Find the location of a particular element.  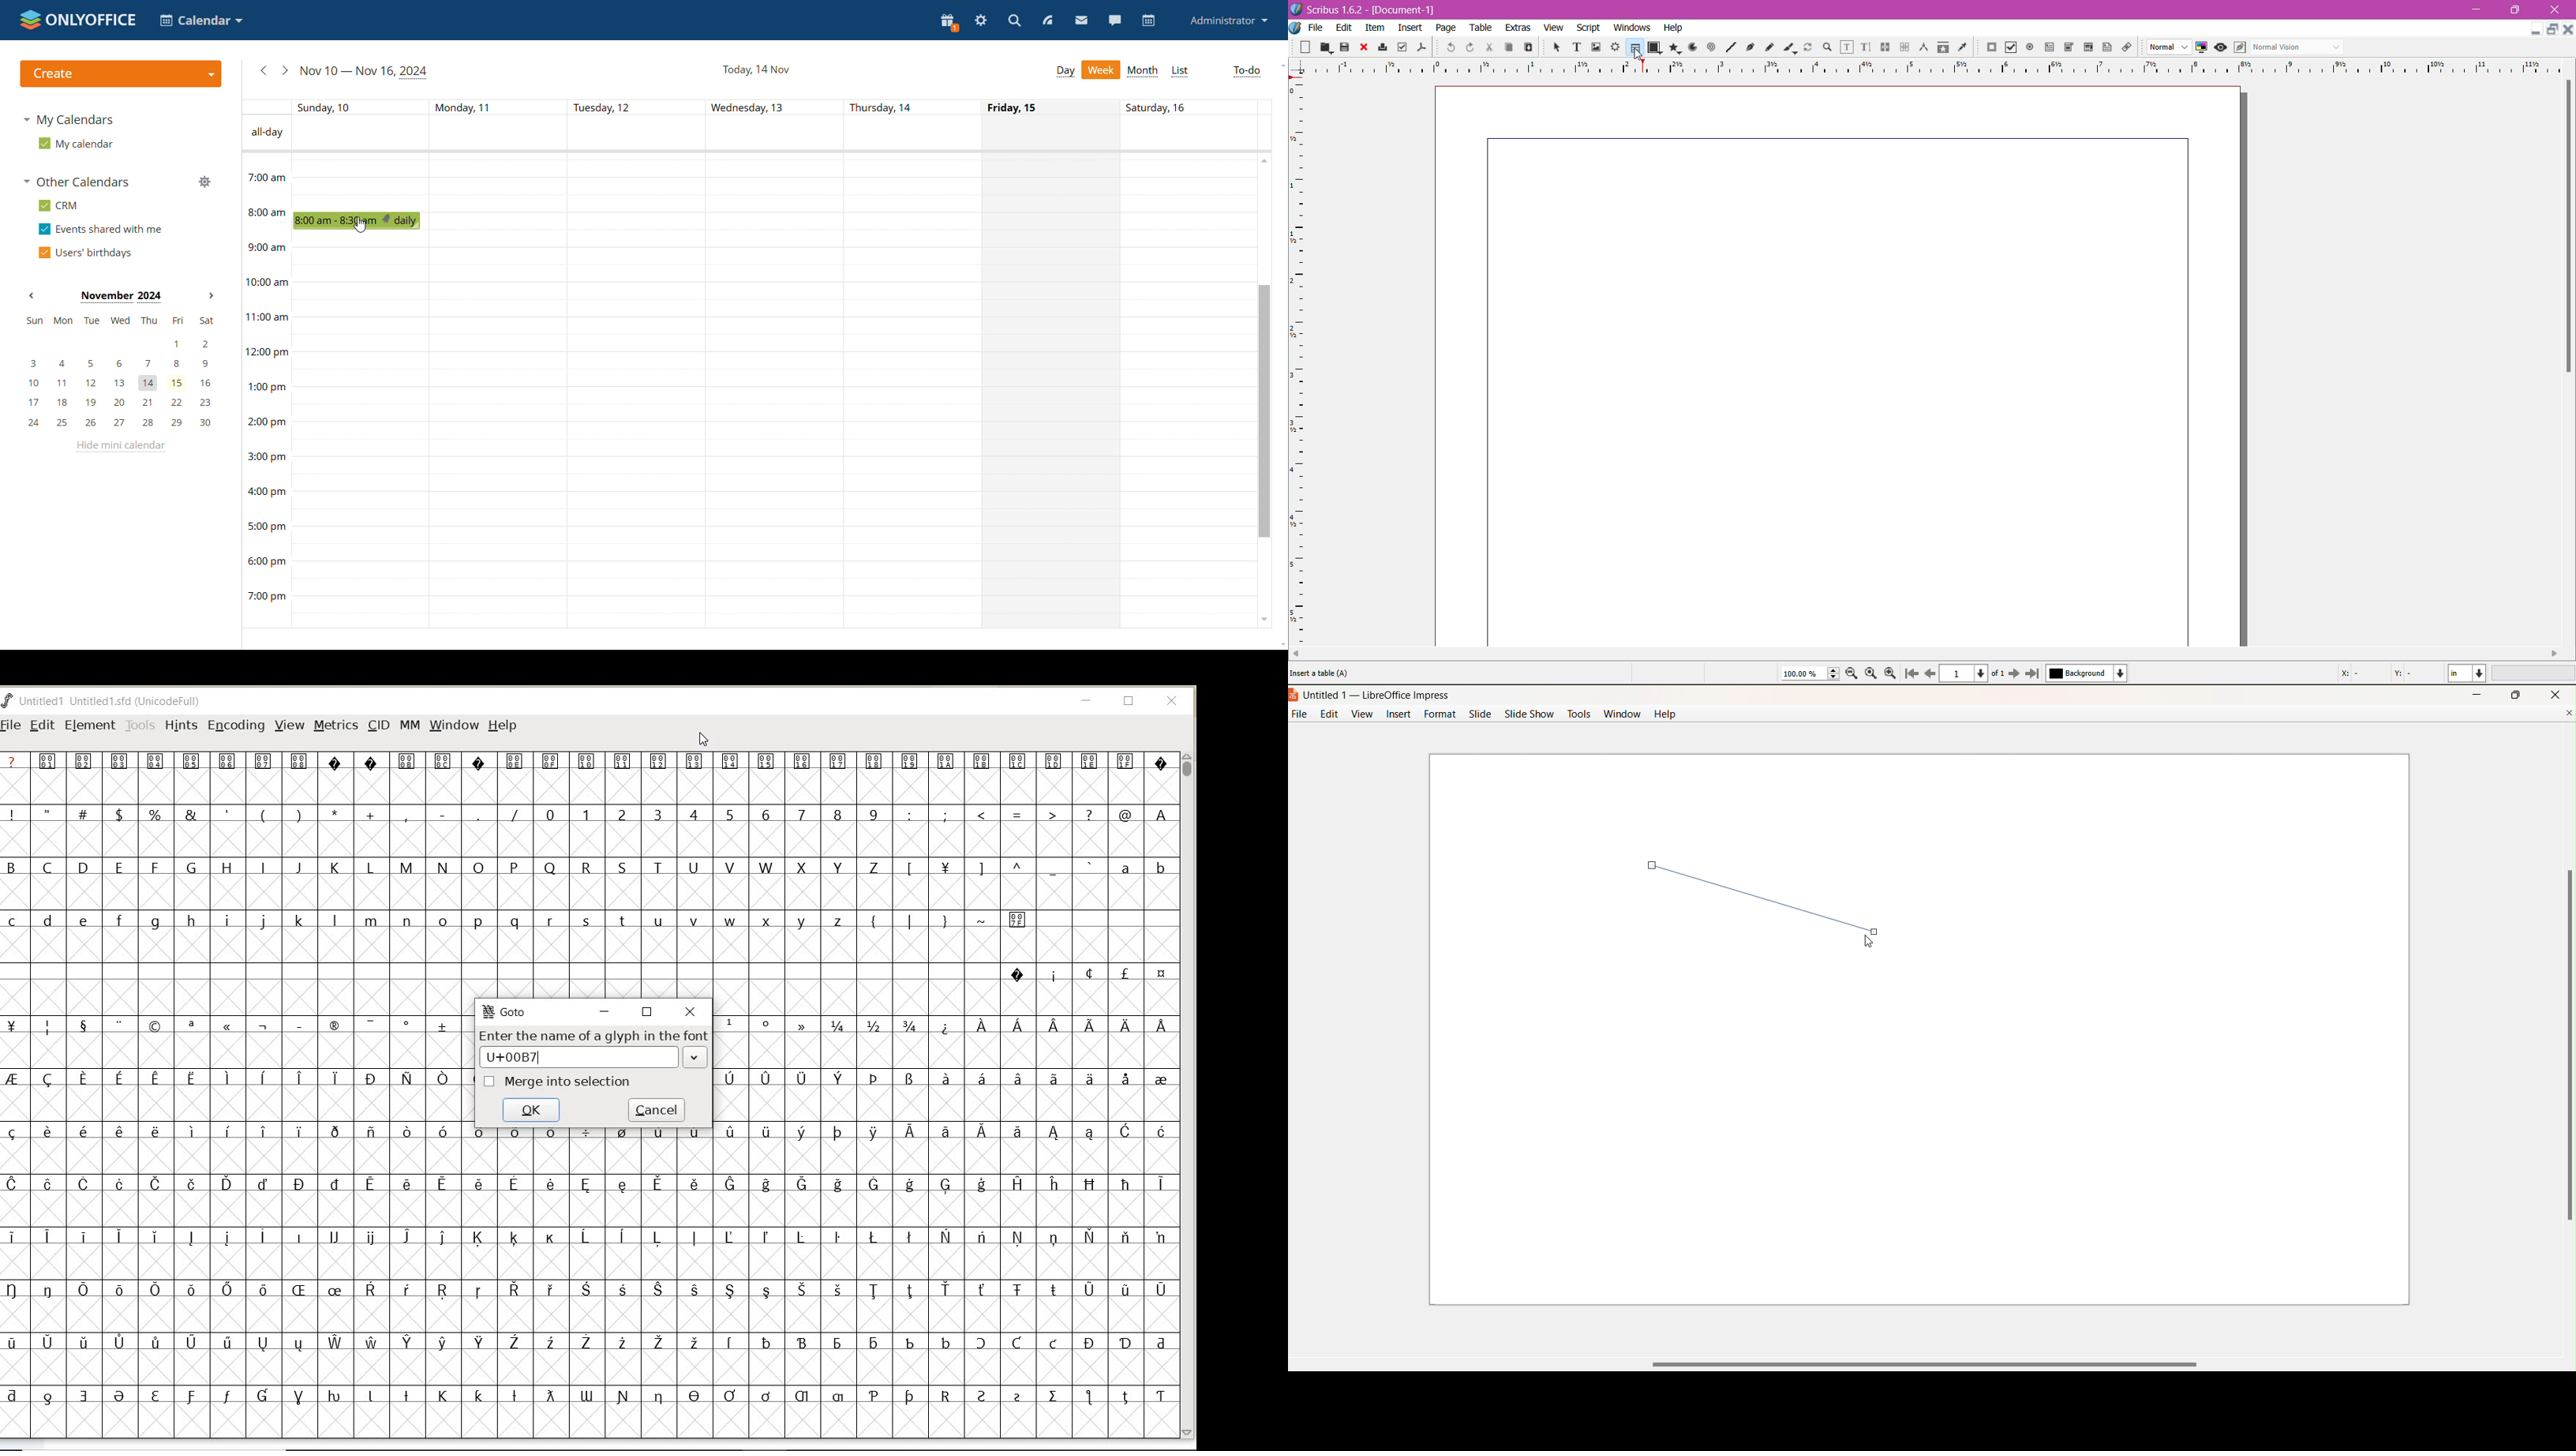

Arc is located at coordinates (1691, 46).